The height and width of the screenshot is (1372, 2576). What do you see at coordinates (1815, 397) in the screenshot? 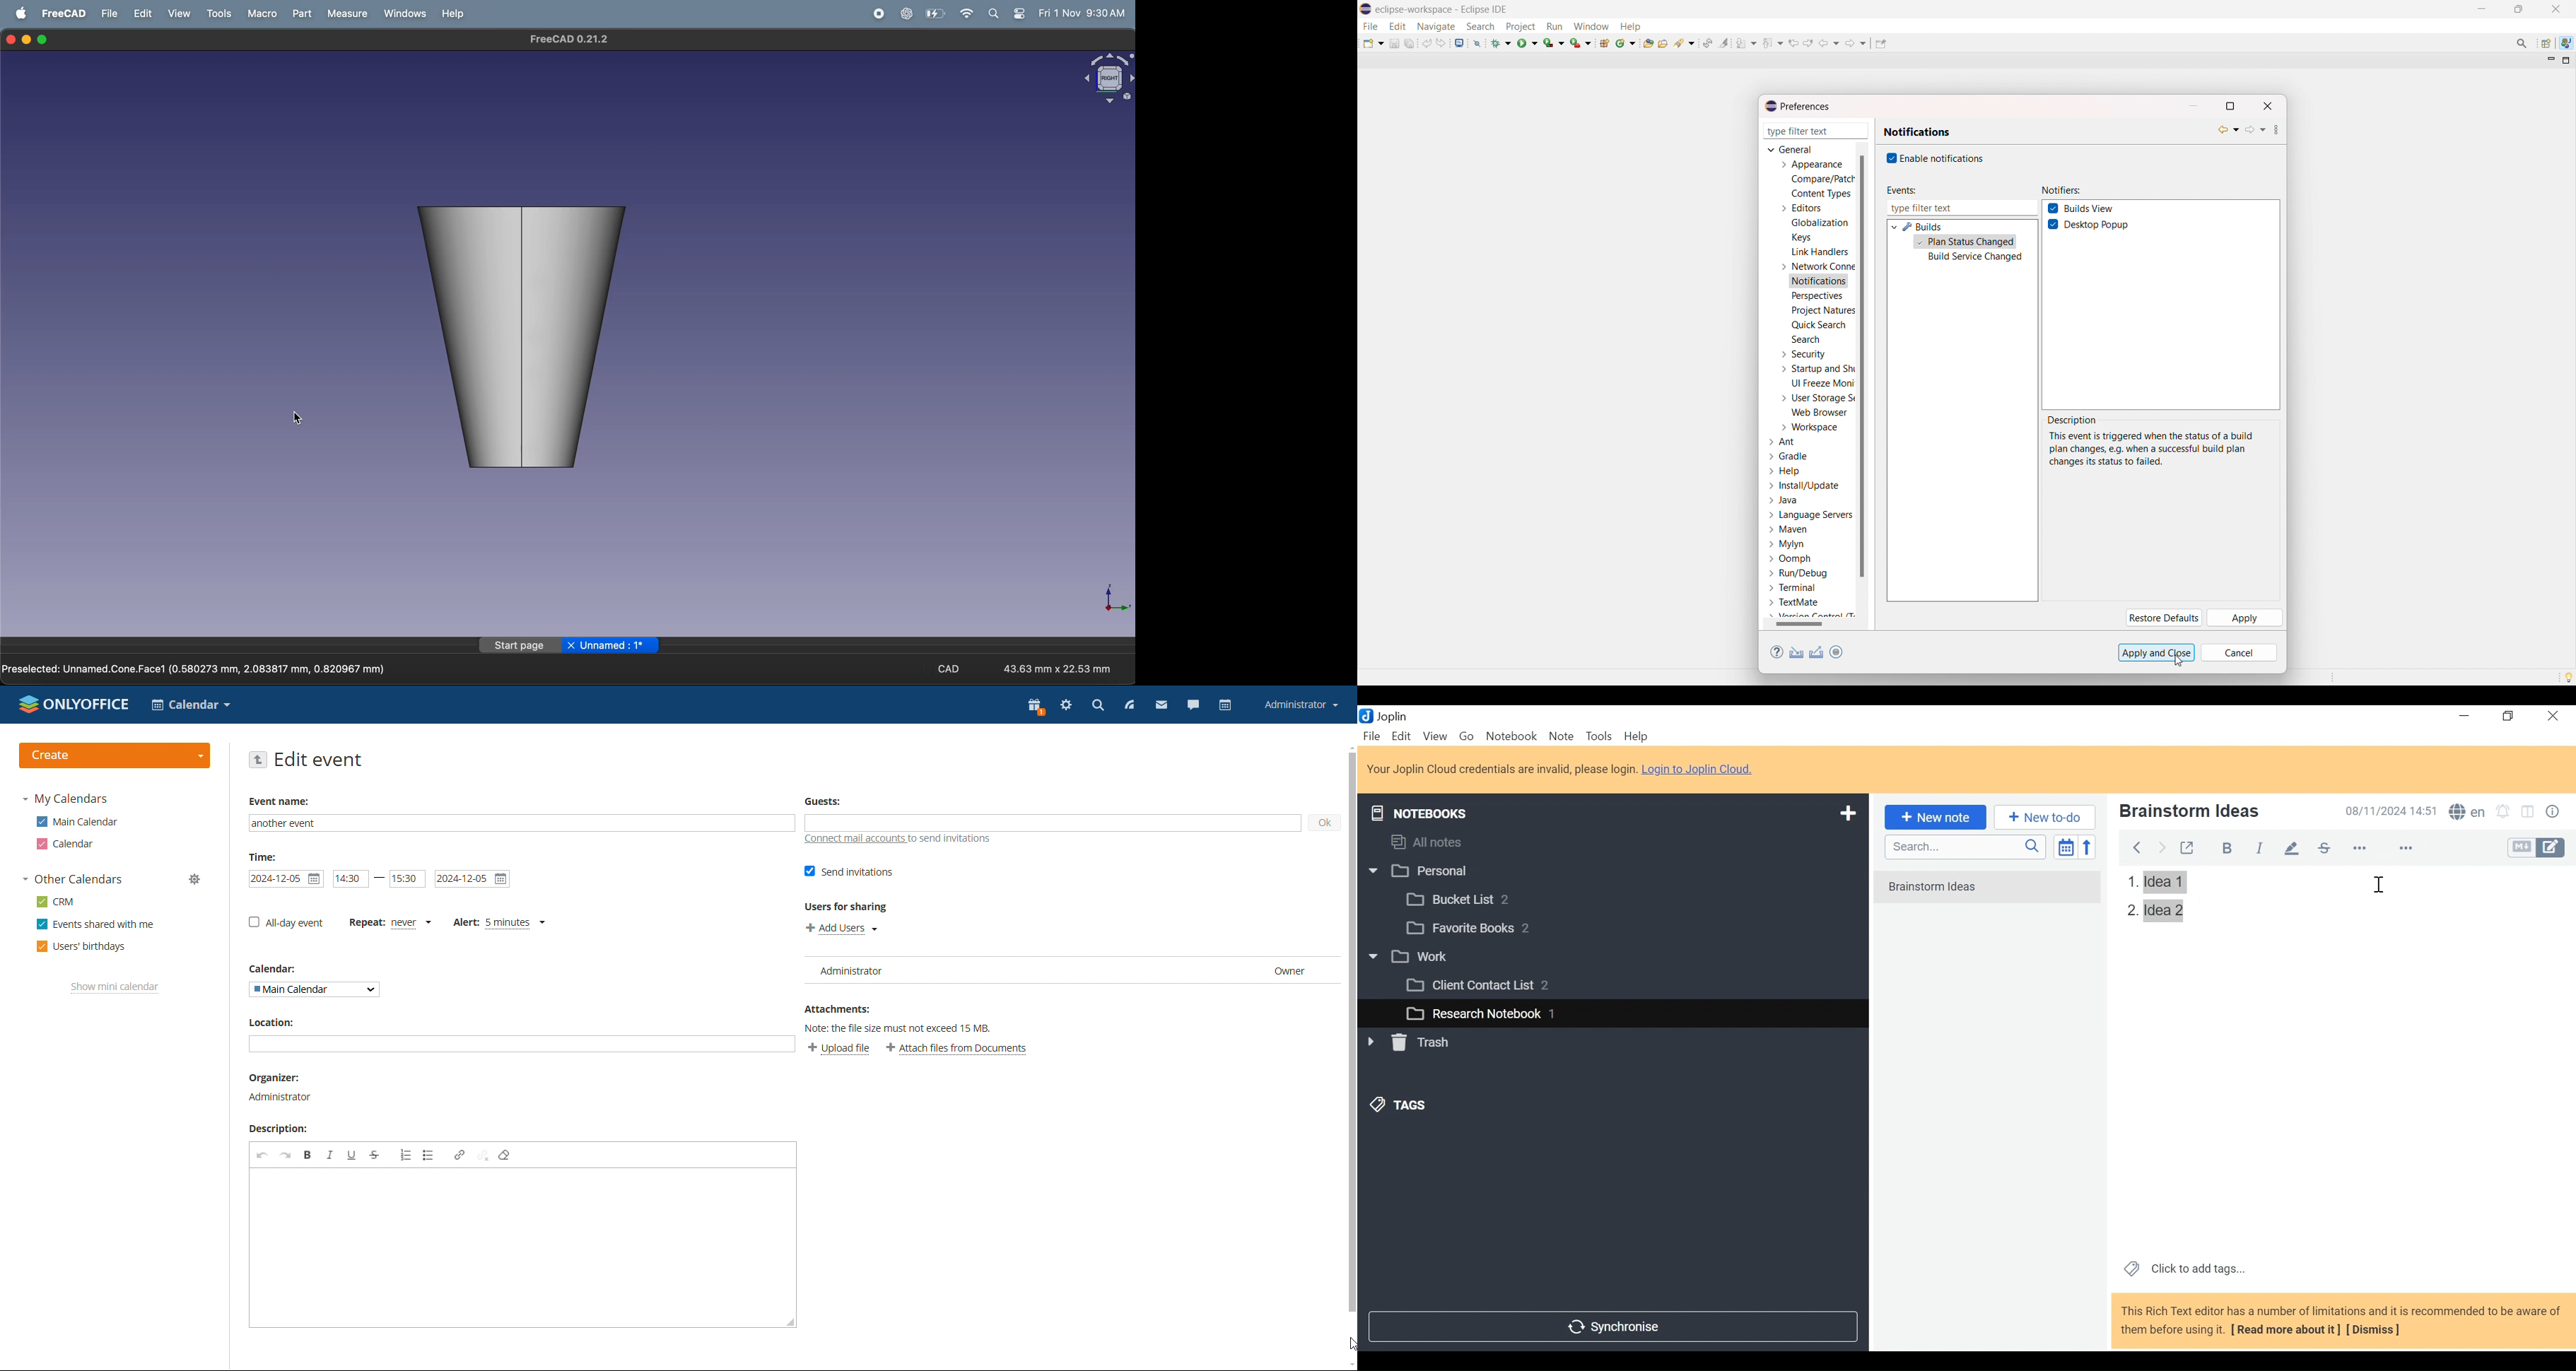
I see `user storage service` at bounding box center [1815, 397].